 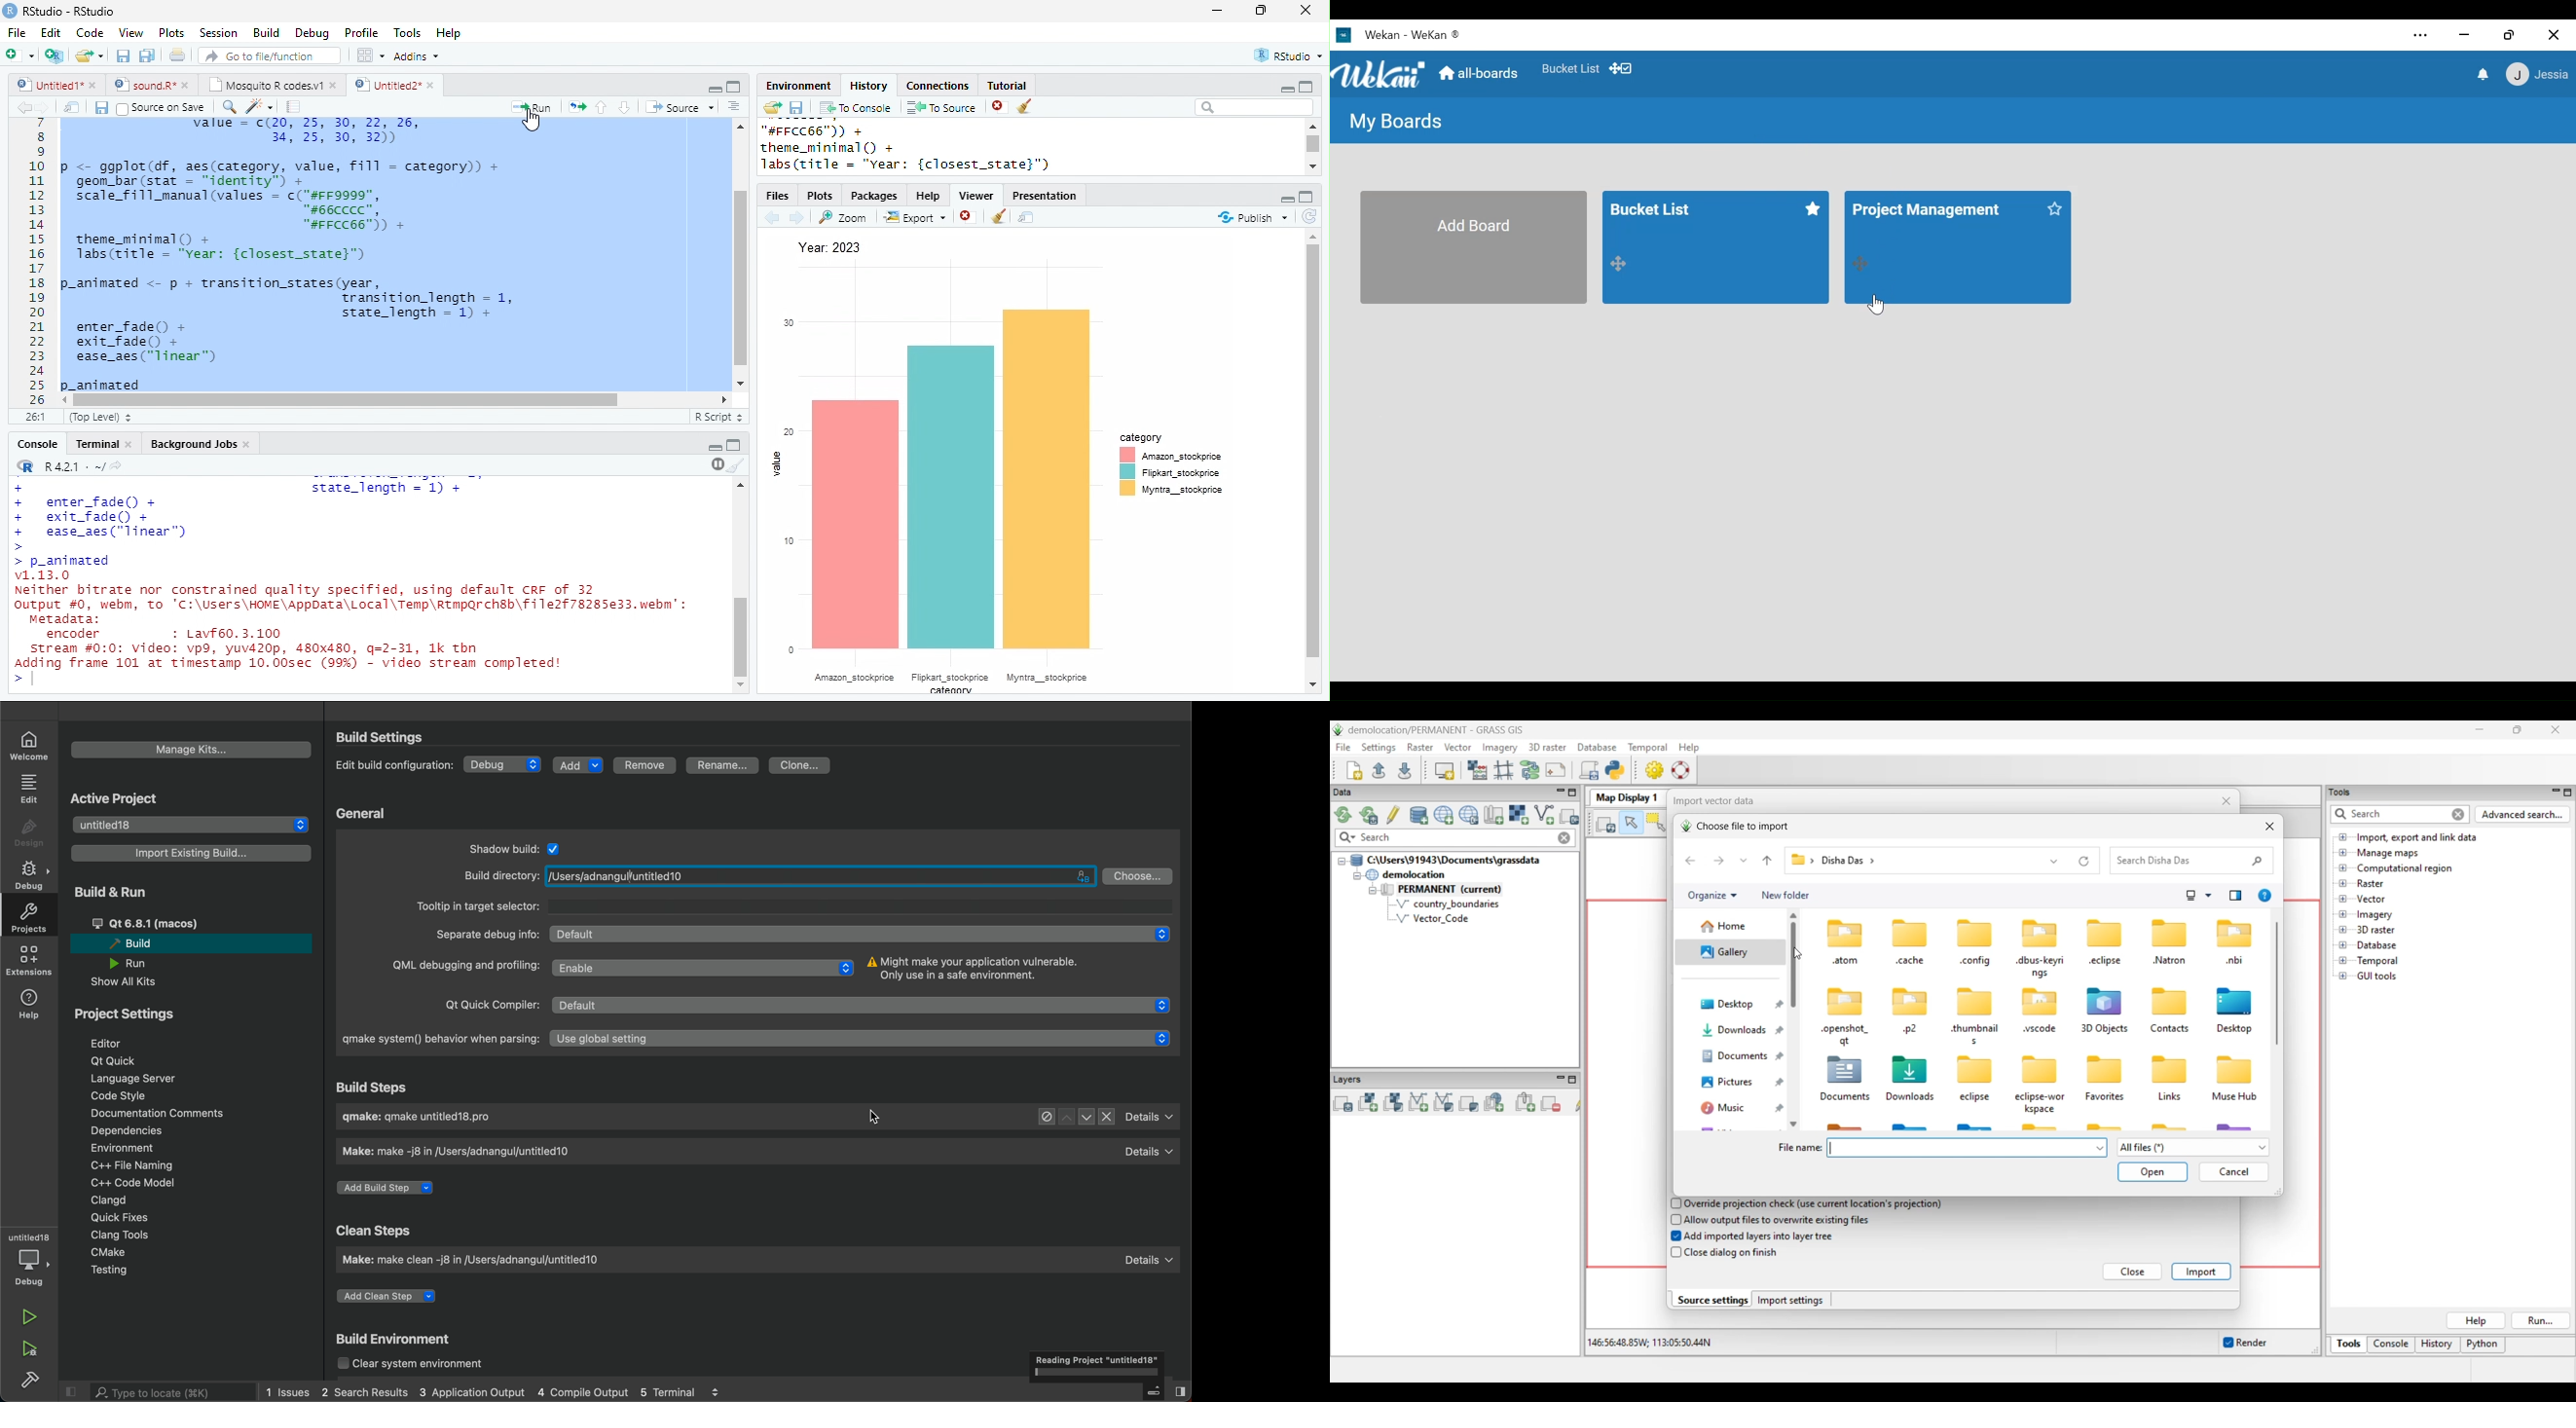 I want to click on close file, so click(x=1000, y=106).